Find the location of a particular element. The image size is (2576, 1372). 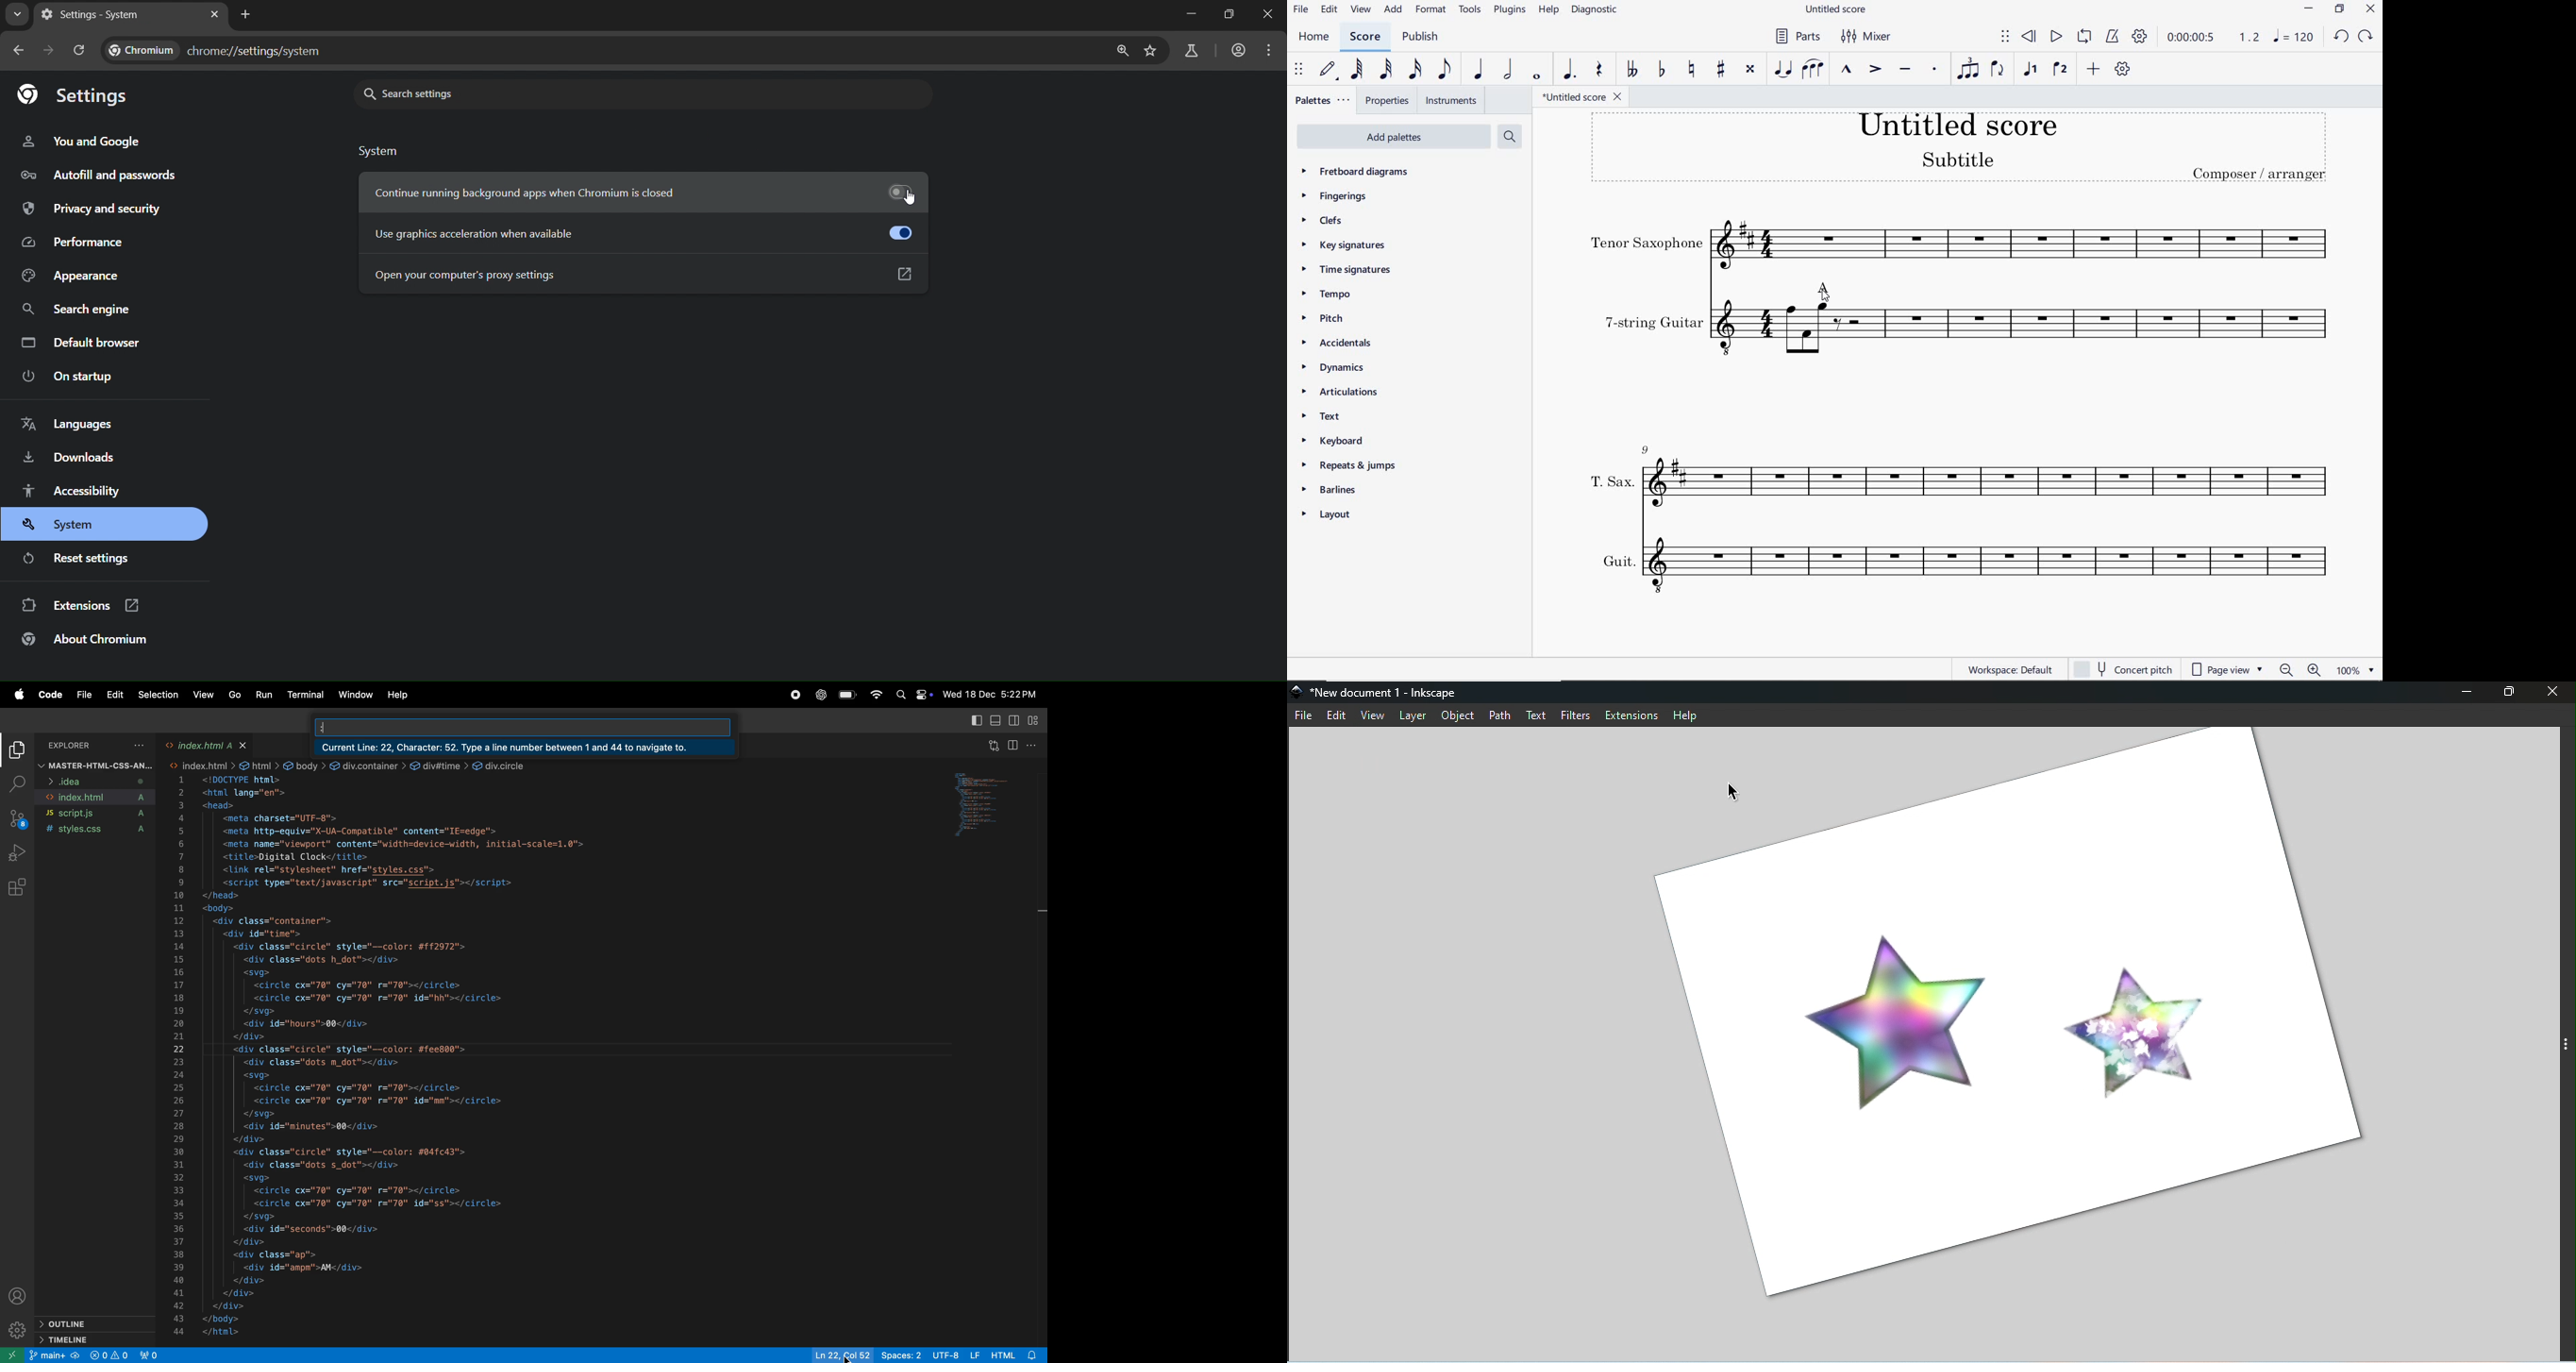

PARTS is located at coordinates (1797, 37).